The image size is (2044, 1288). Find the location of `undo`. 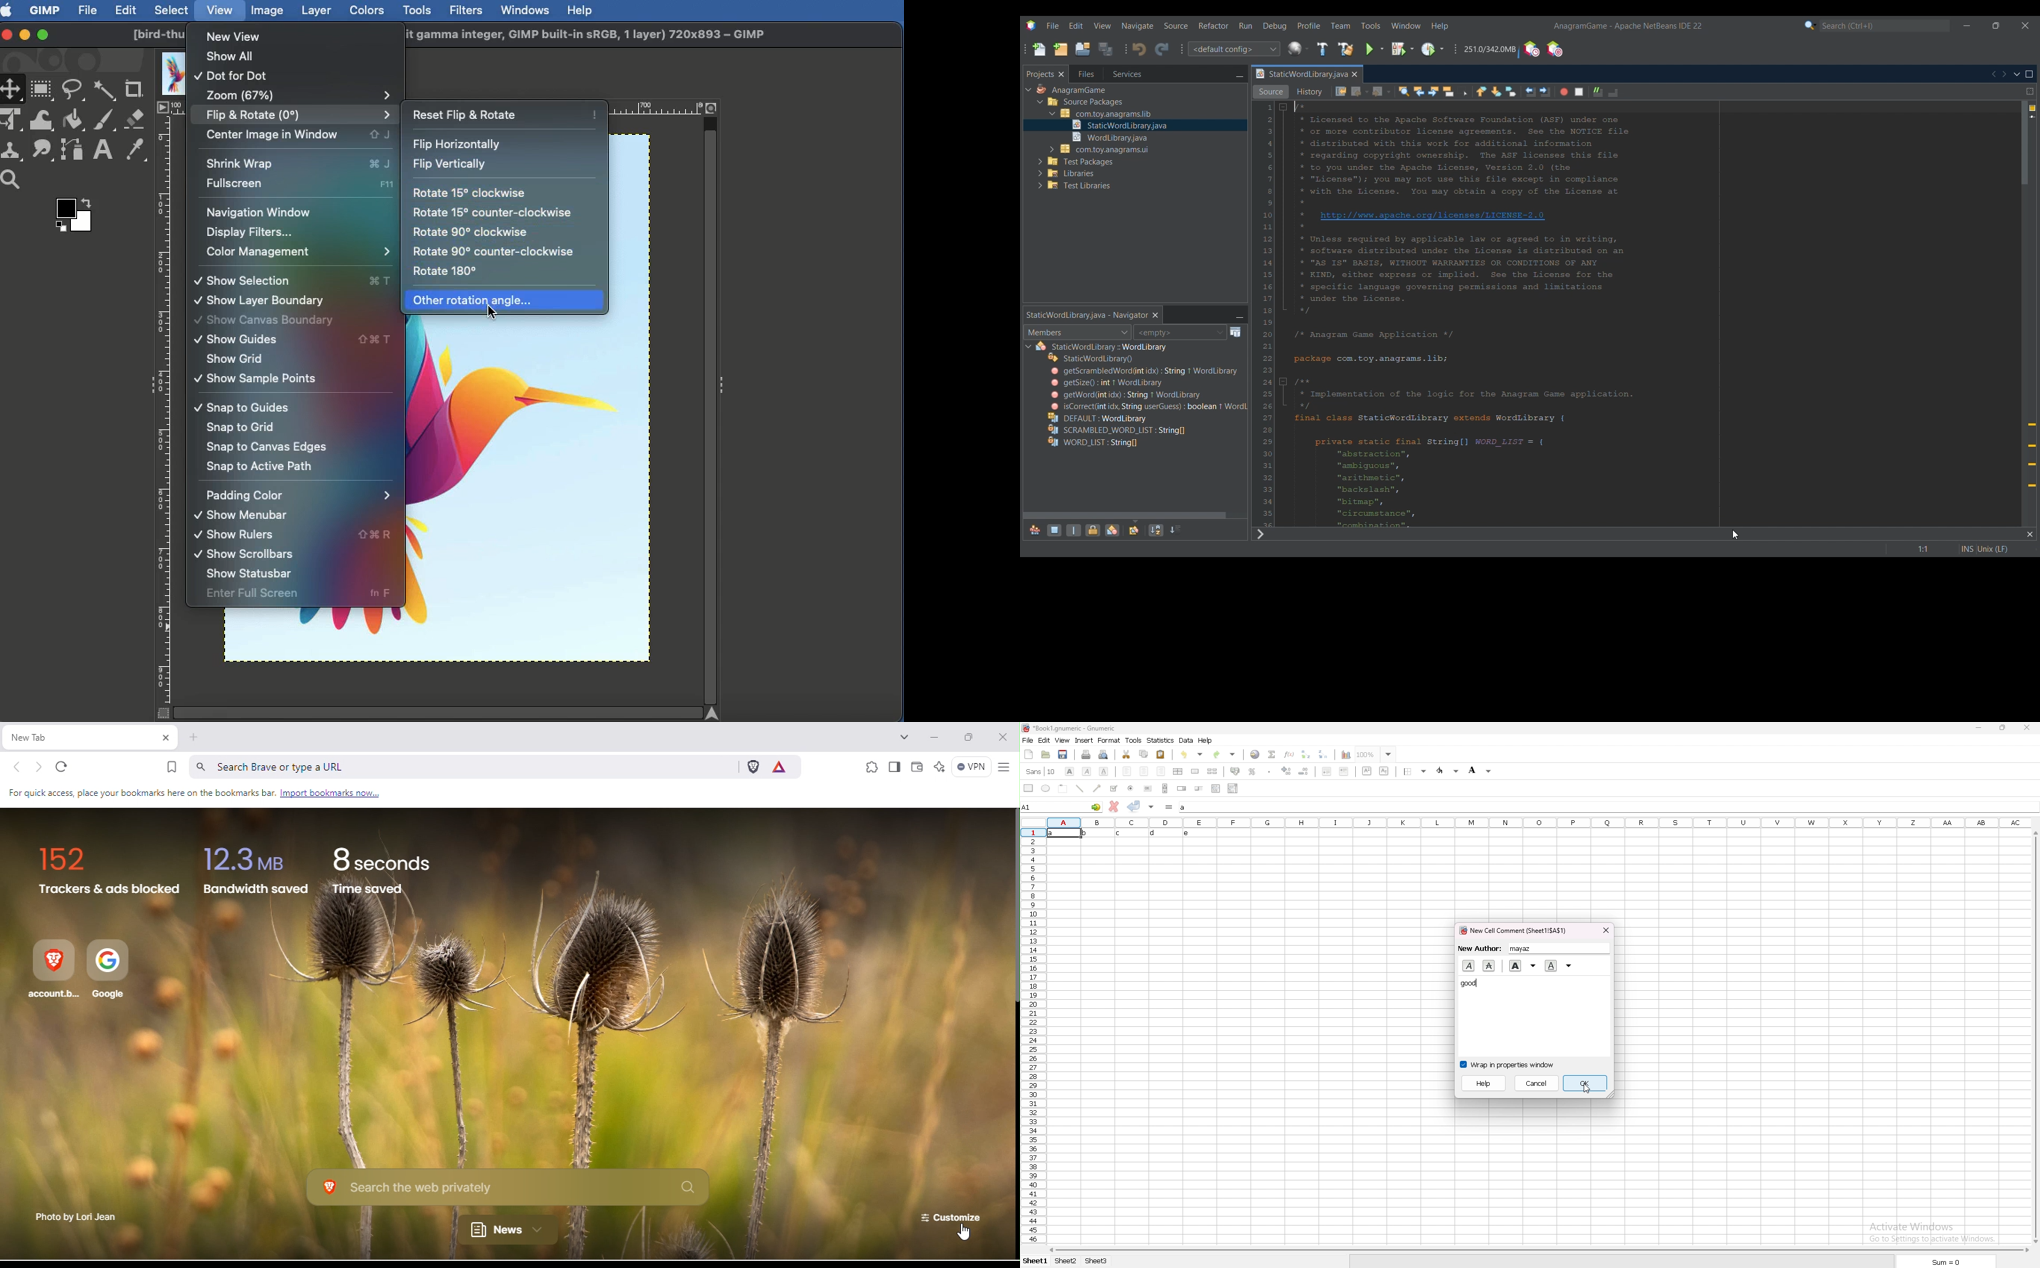

undo is located at coordinates (1192, 754).